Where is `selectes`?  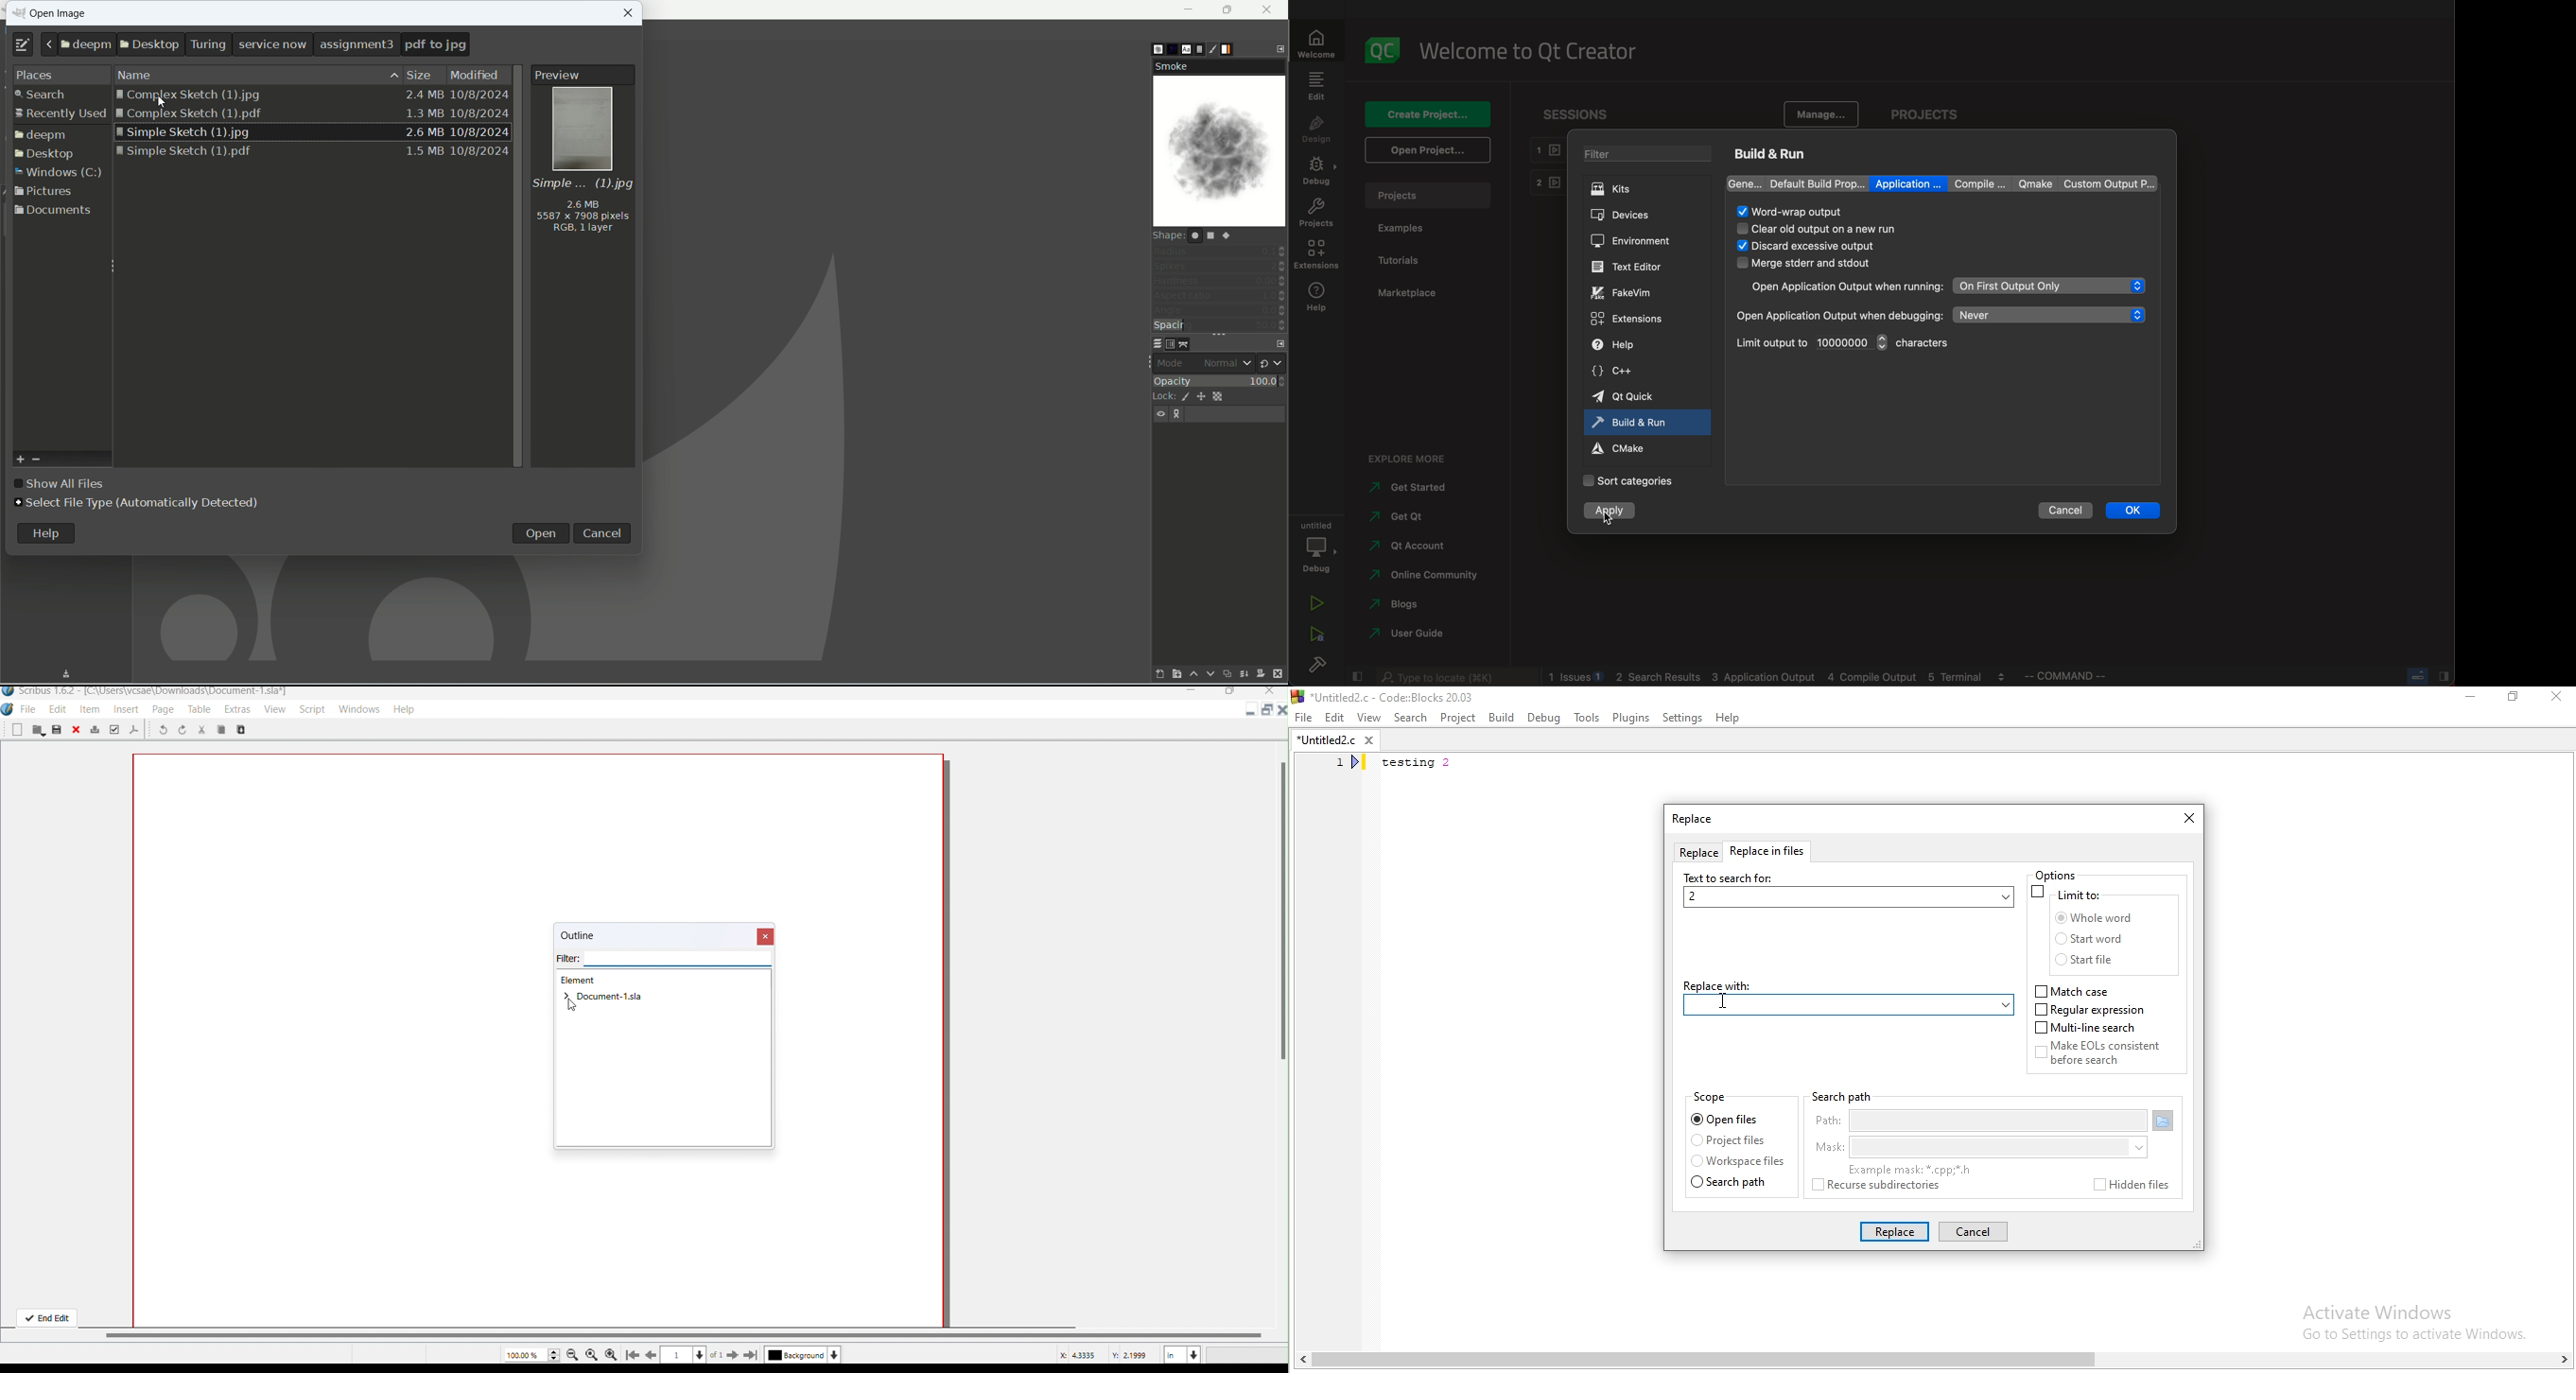
selectes is located at coordinates (1811, 247).